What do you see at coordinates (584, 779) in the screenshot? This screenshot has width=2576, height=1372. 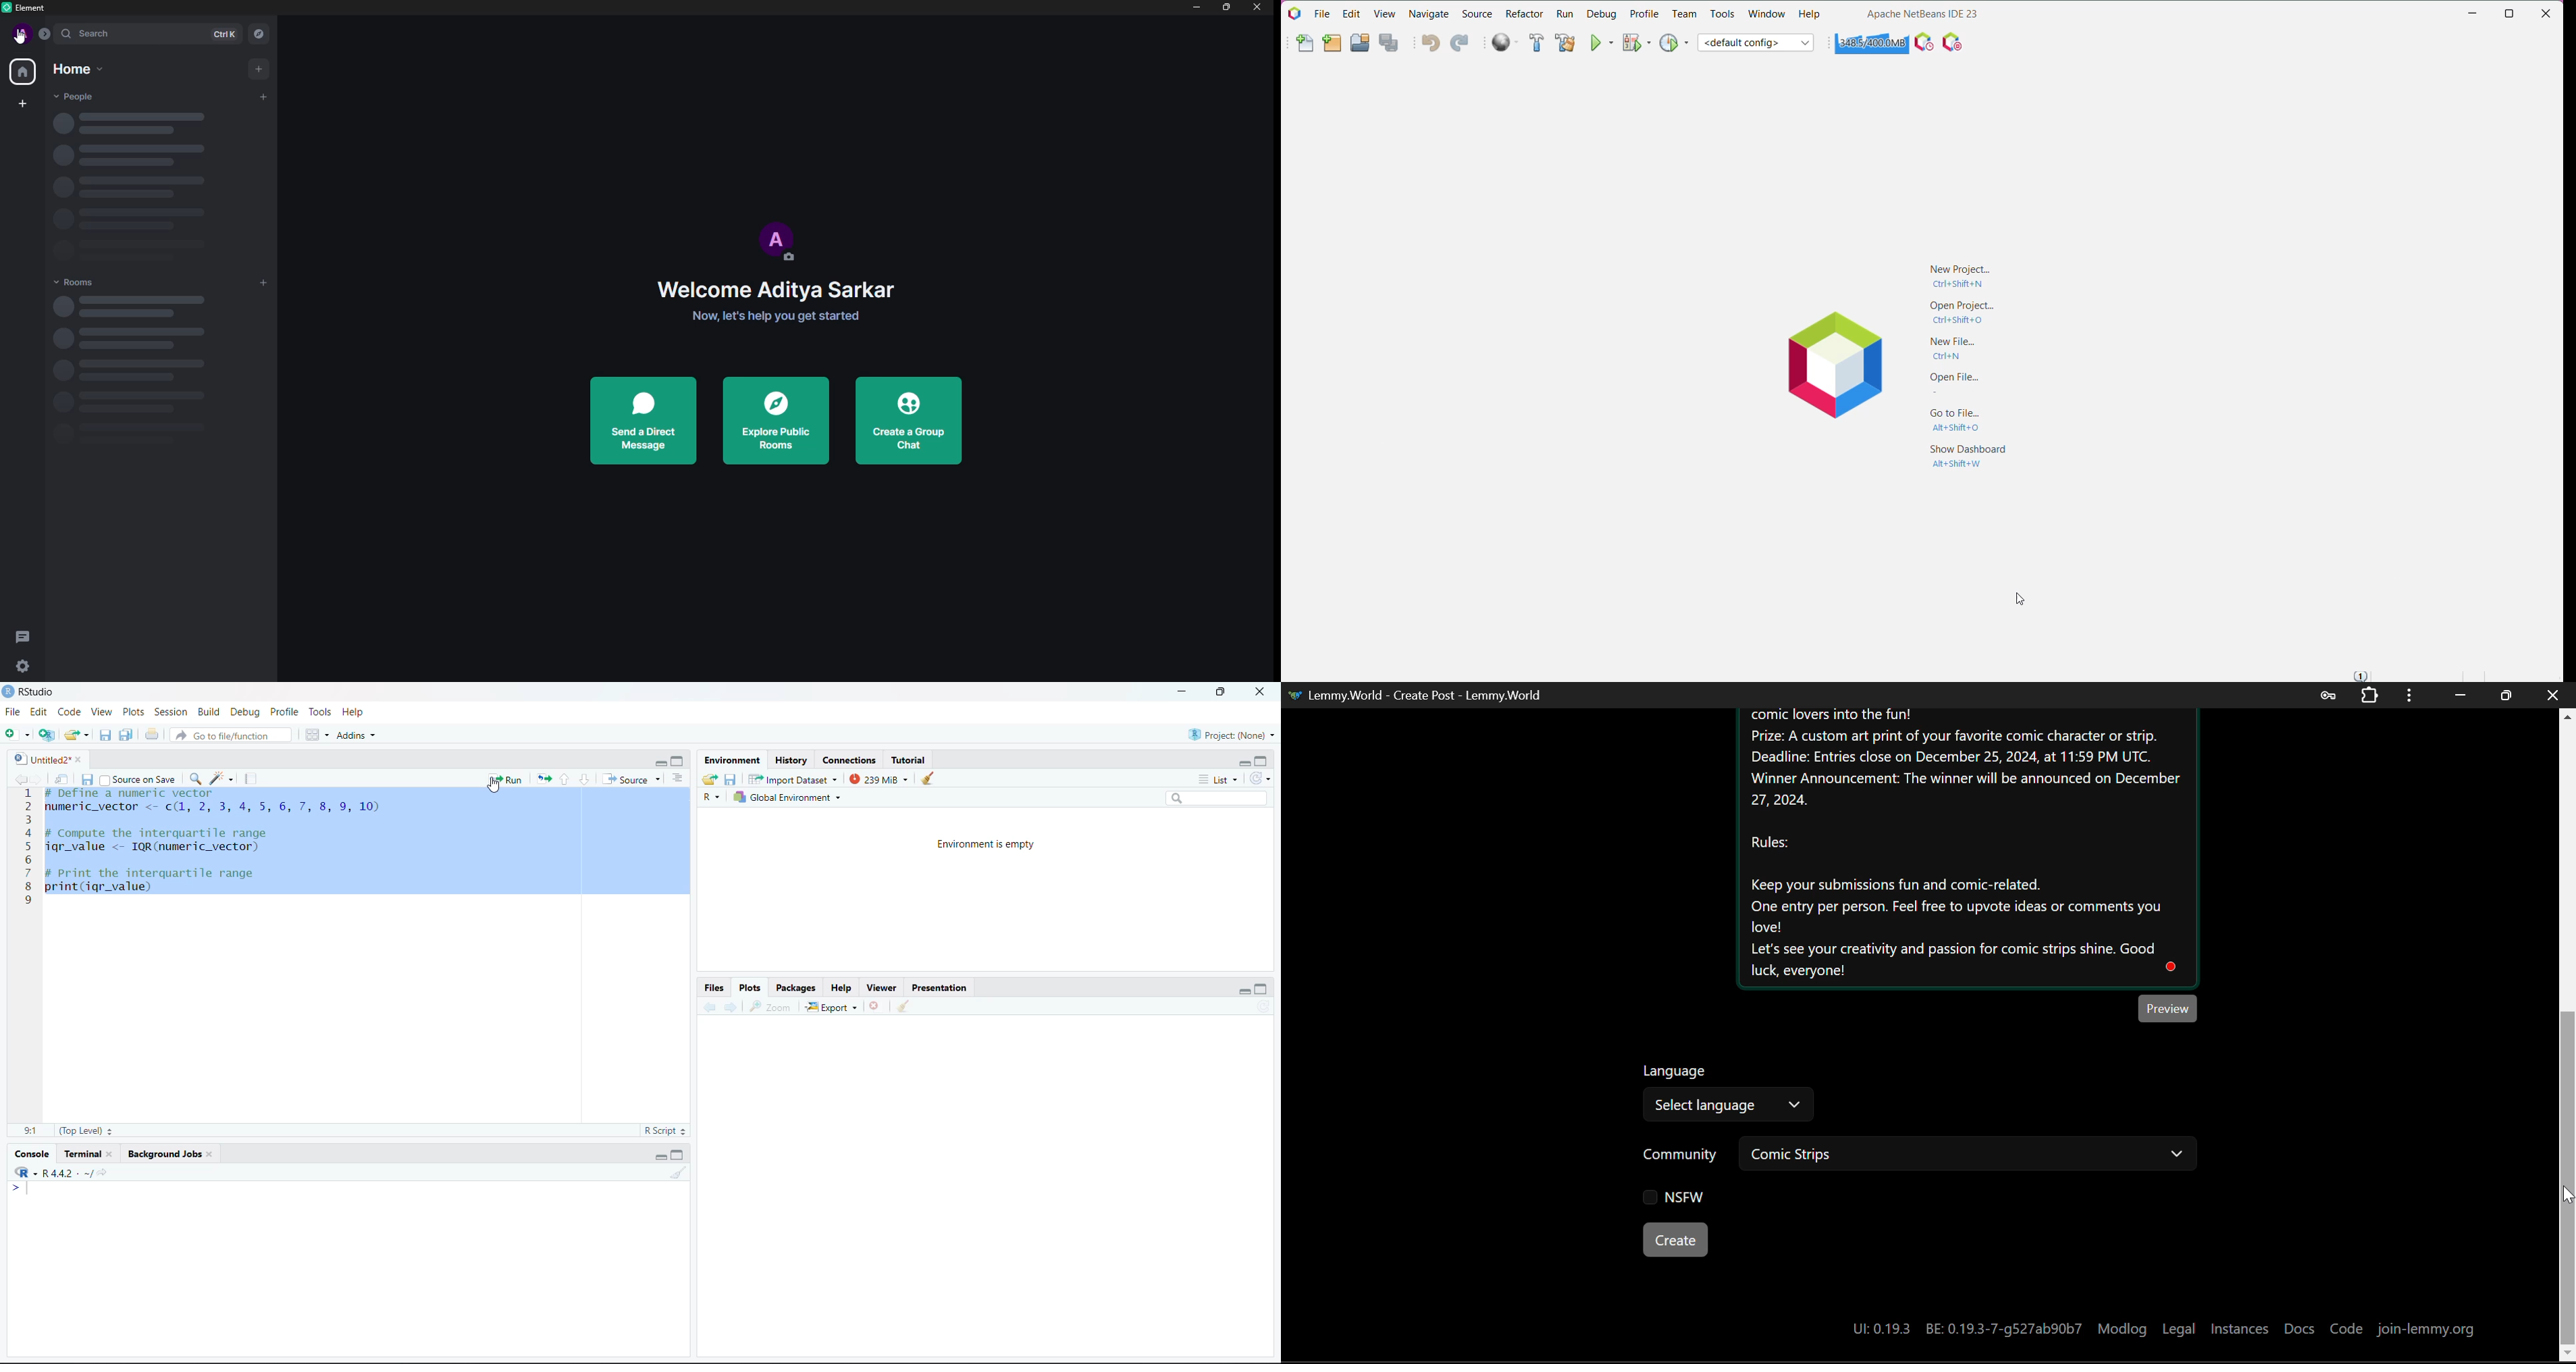 I see `Go to next section/chunk (Ctrl + pgDn)` at bounding box center [584, 779].